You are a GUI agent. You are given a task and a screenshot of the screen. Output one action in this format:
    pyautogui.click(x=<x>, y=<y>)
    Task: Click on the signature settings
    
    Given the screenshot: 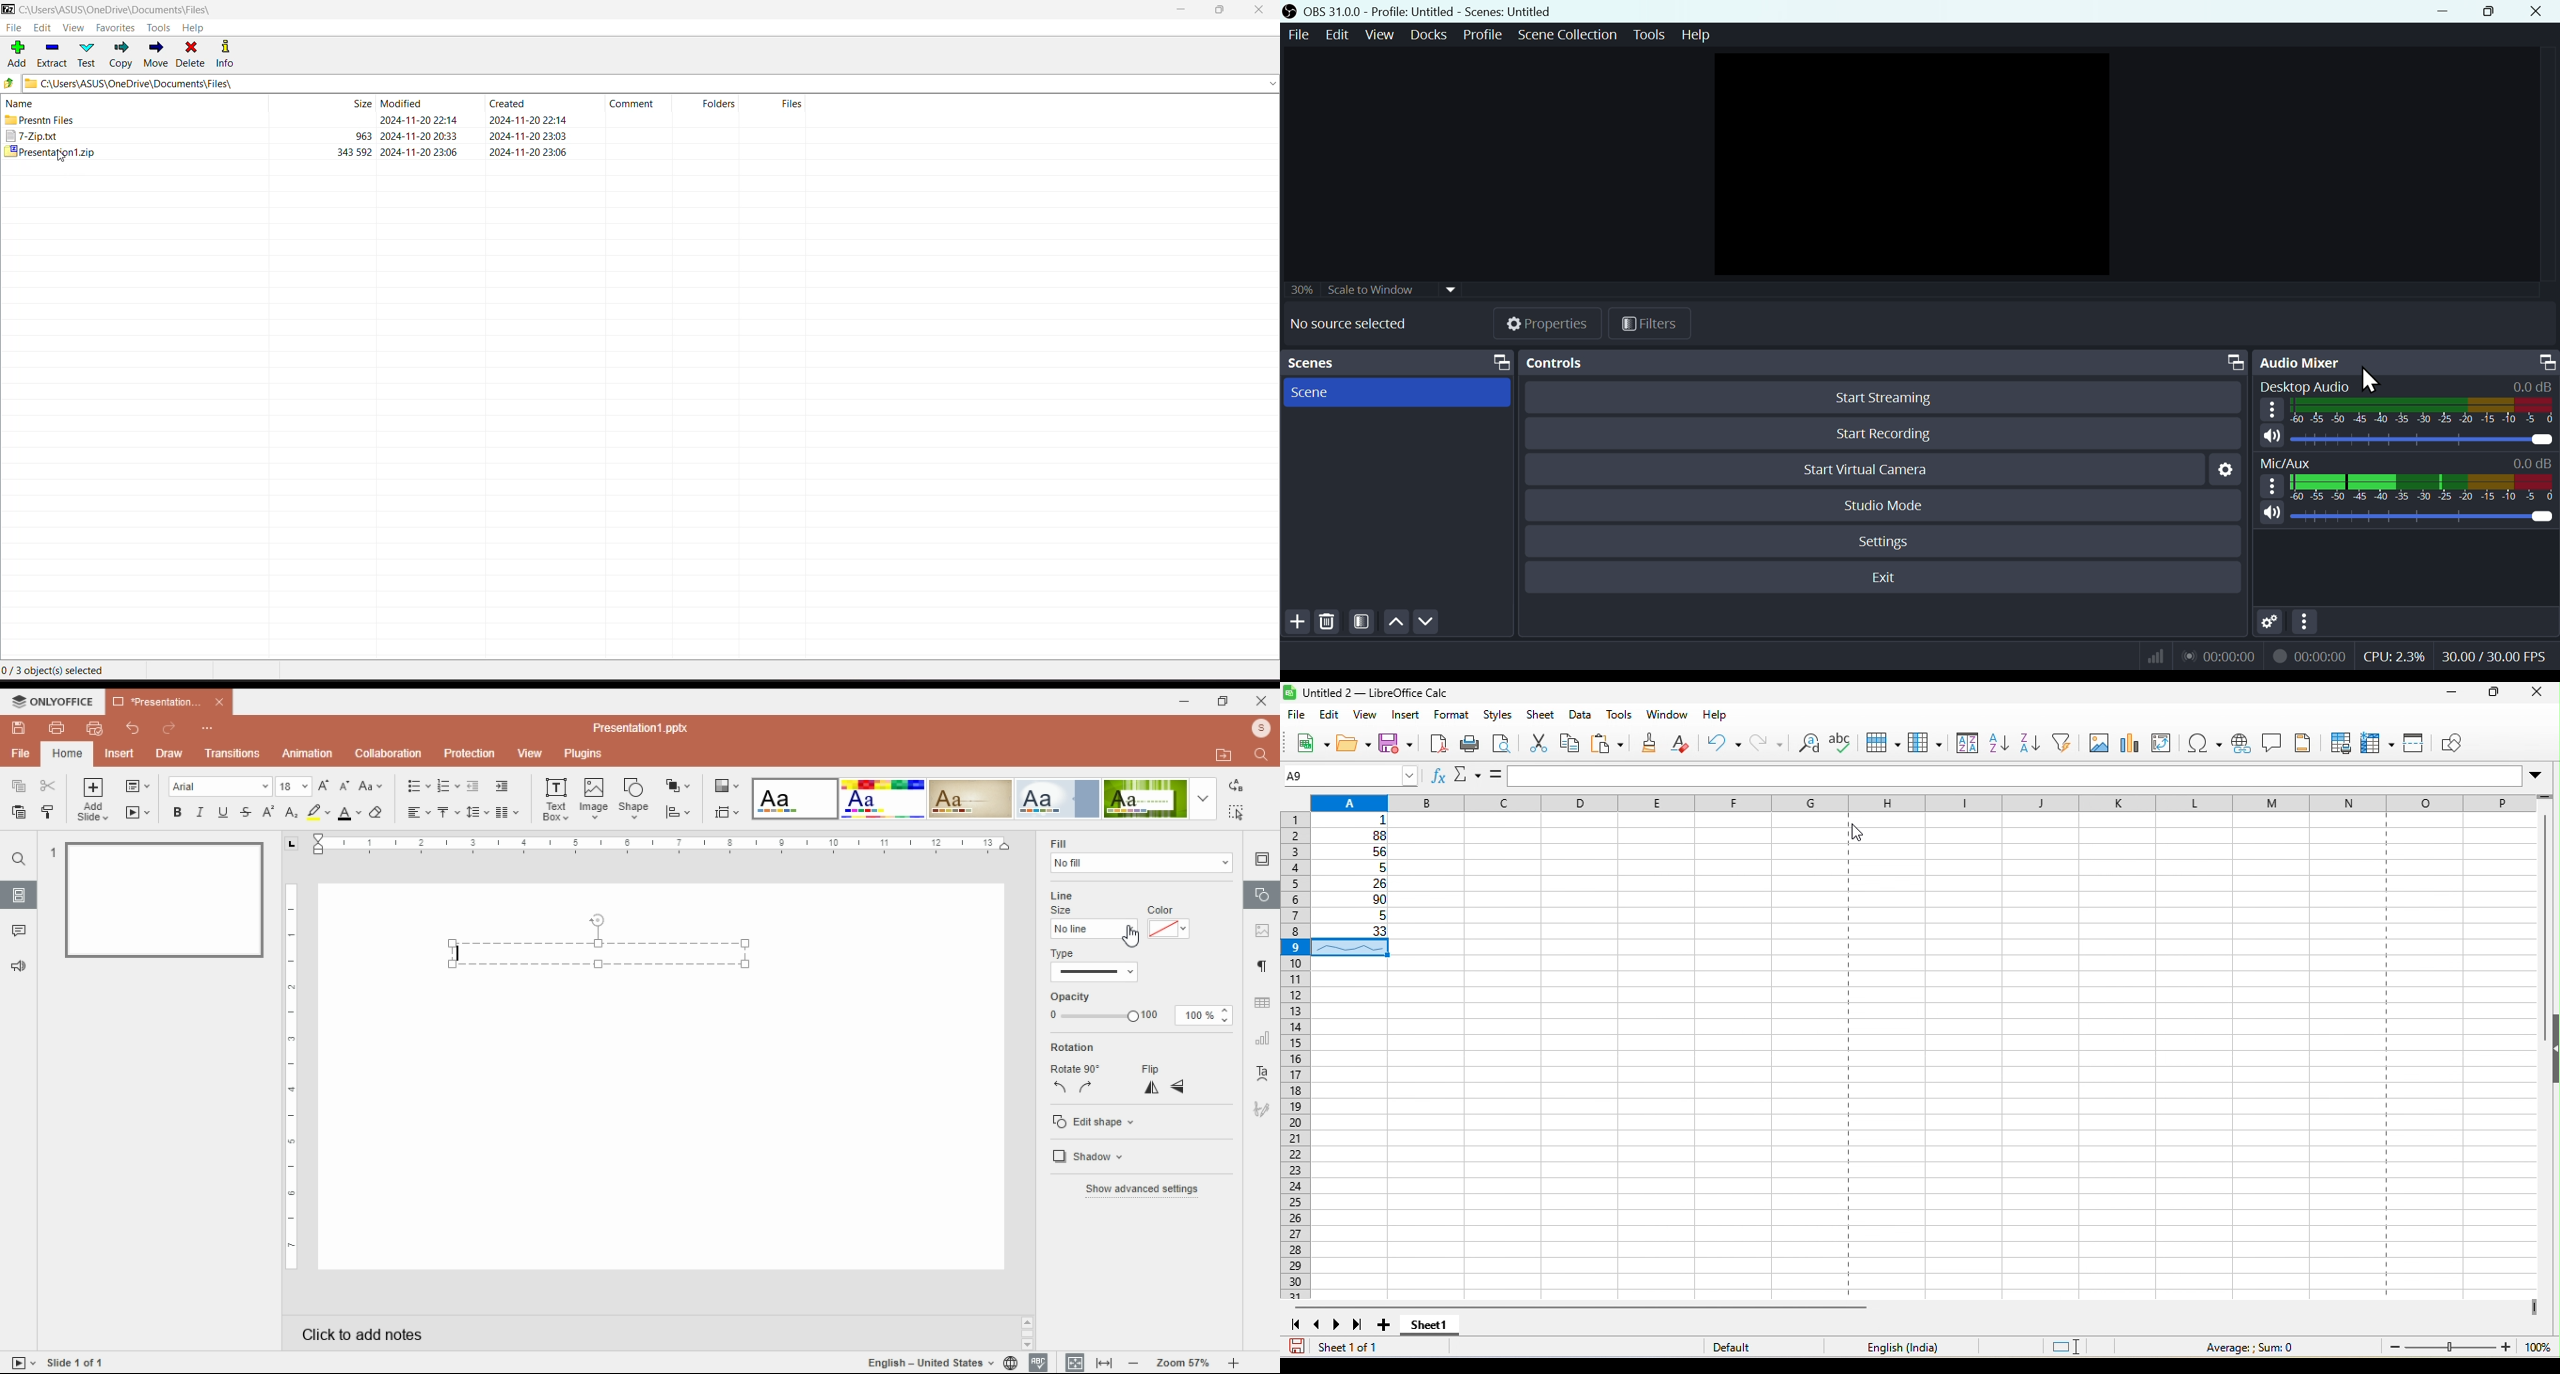 What is the action you would take?
    pyautogui.click(x=1264, y=1109)
    